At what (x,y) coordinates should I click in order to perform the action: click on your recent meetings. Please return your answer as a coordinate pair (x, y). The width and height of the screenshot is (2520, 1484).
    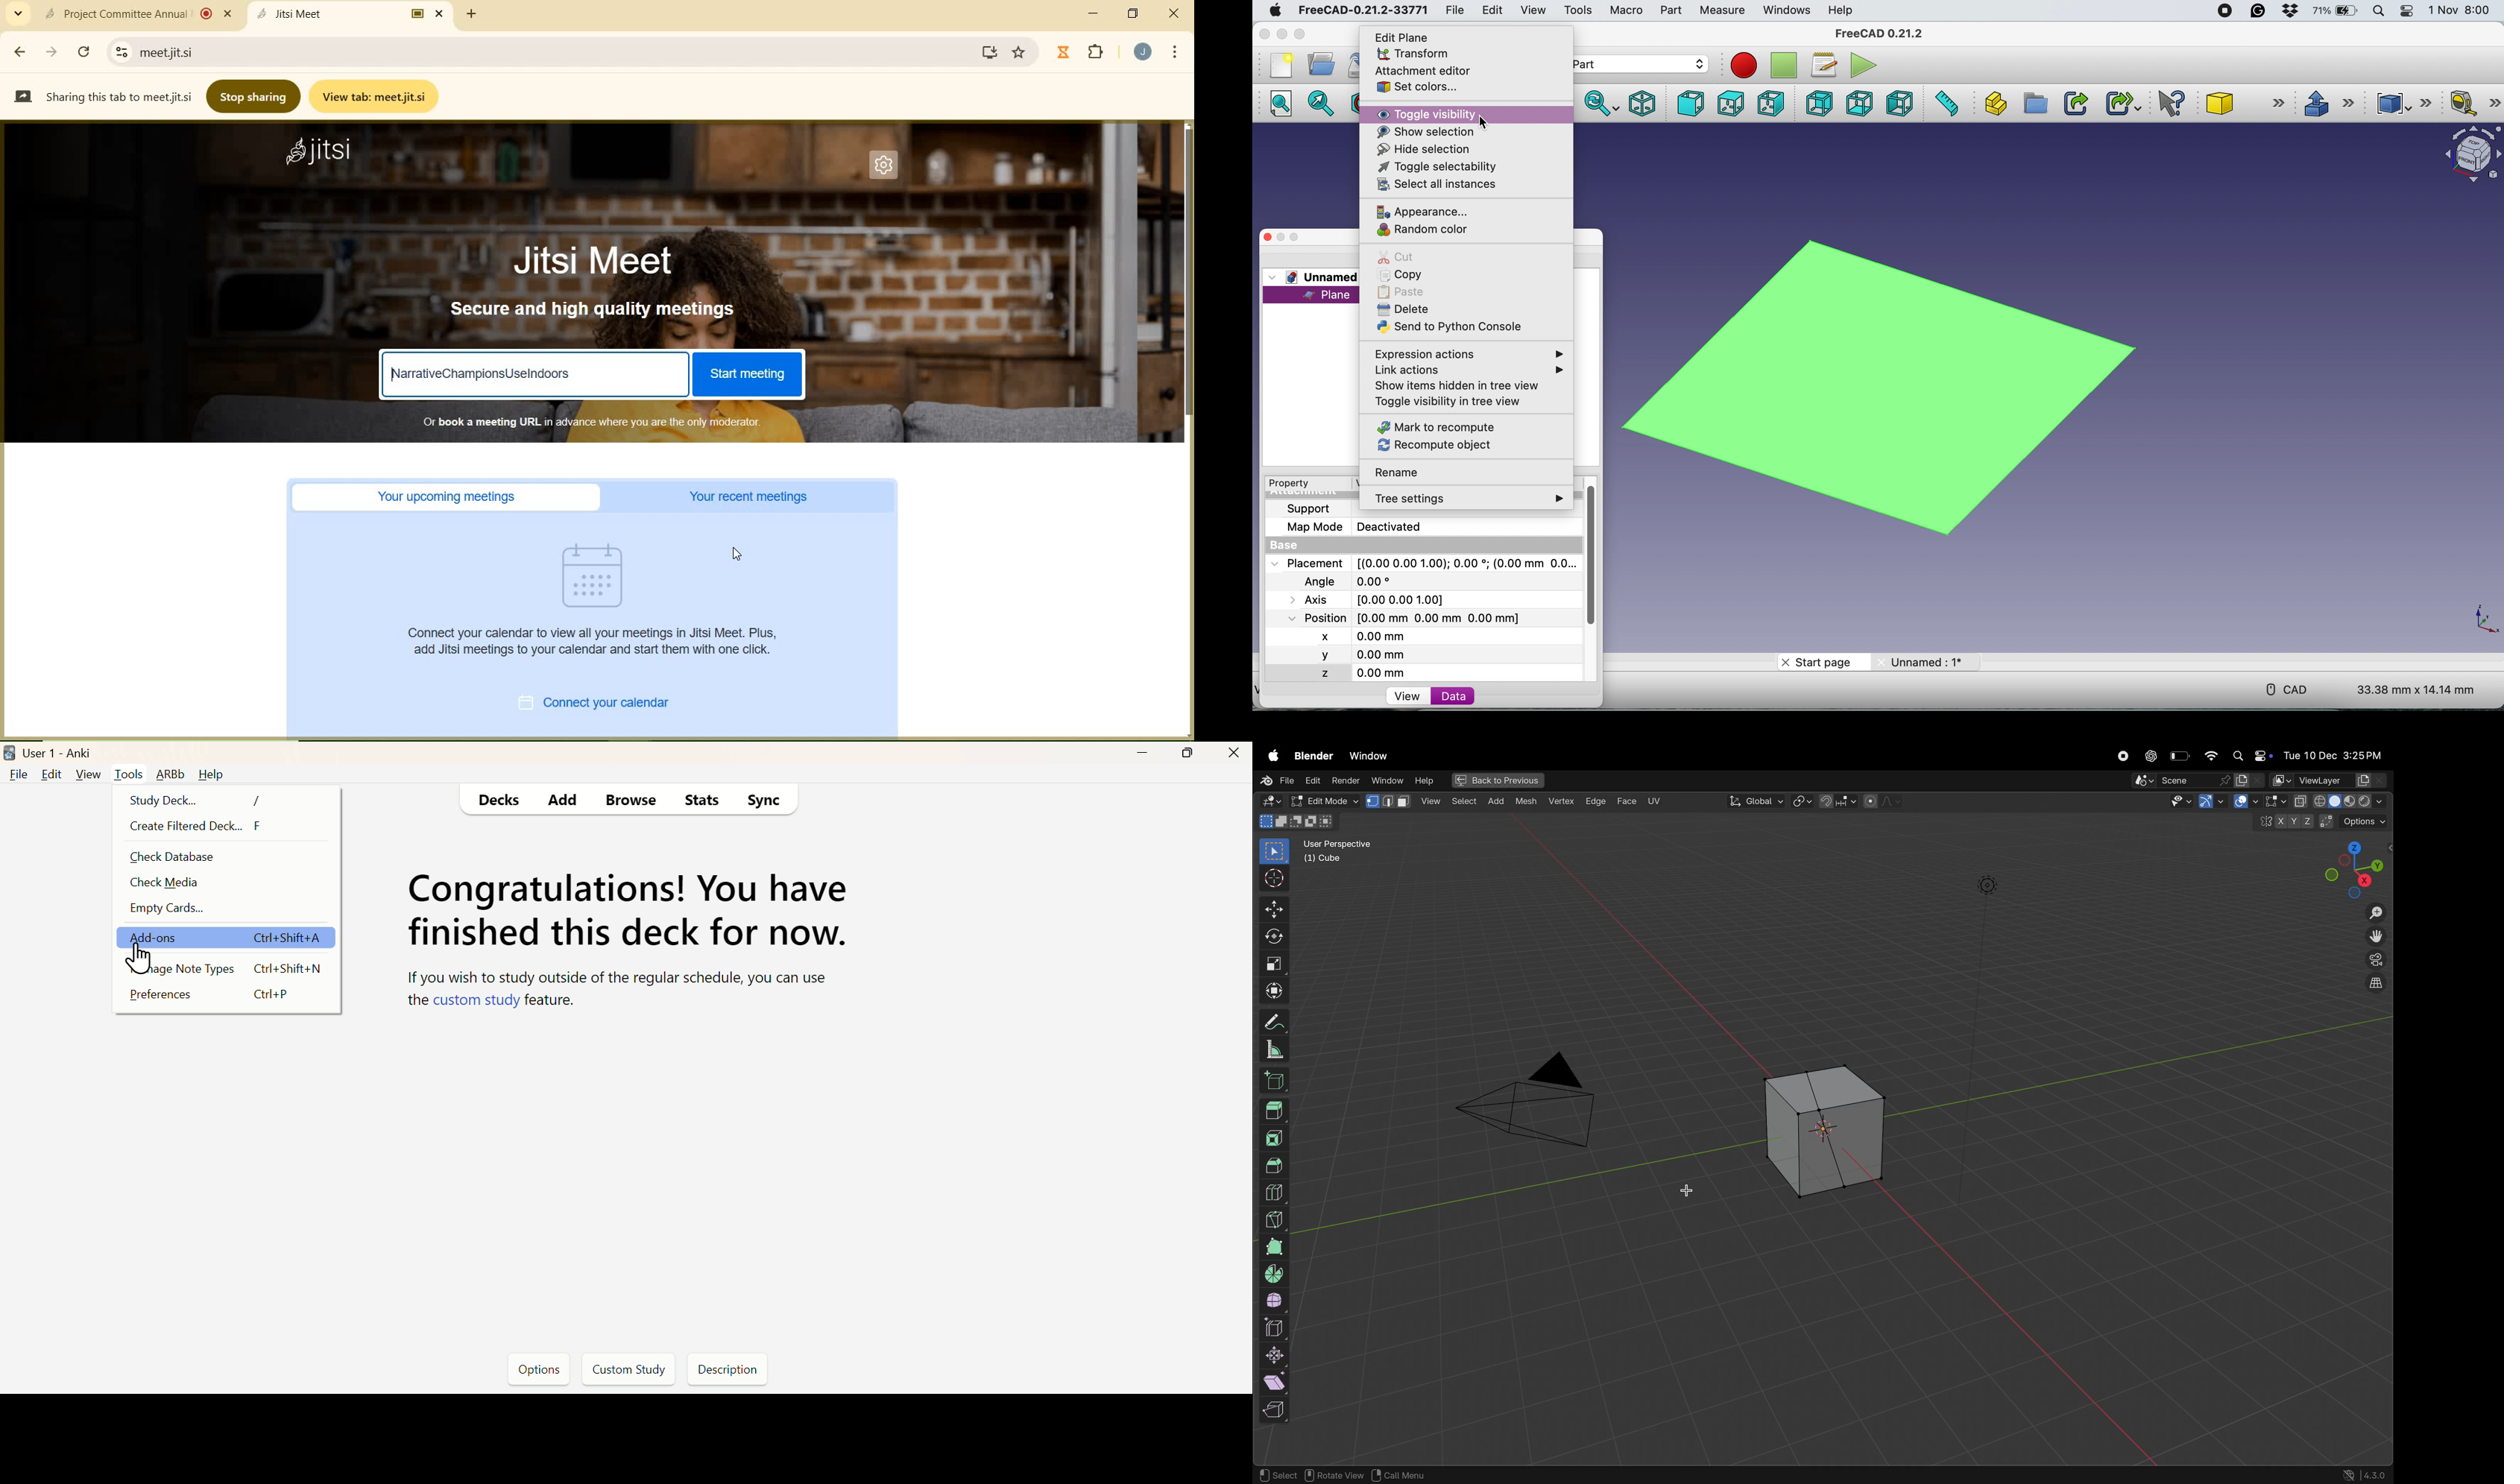
    Looking at the image, I should click on (747, 495).